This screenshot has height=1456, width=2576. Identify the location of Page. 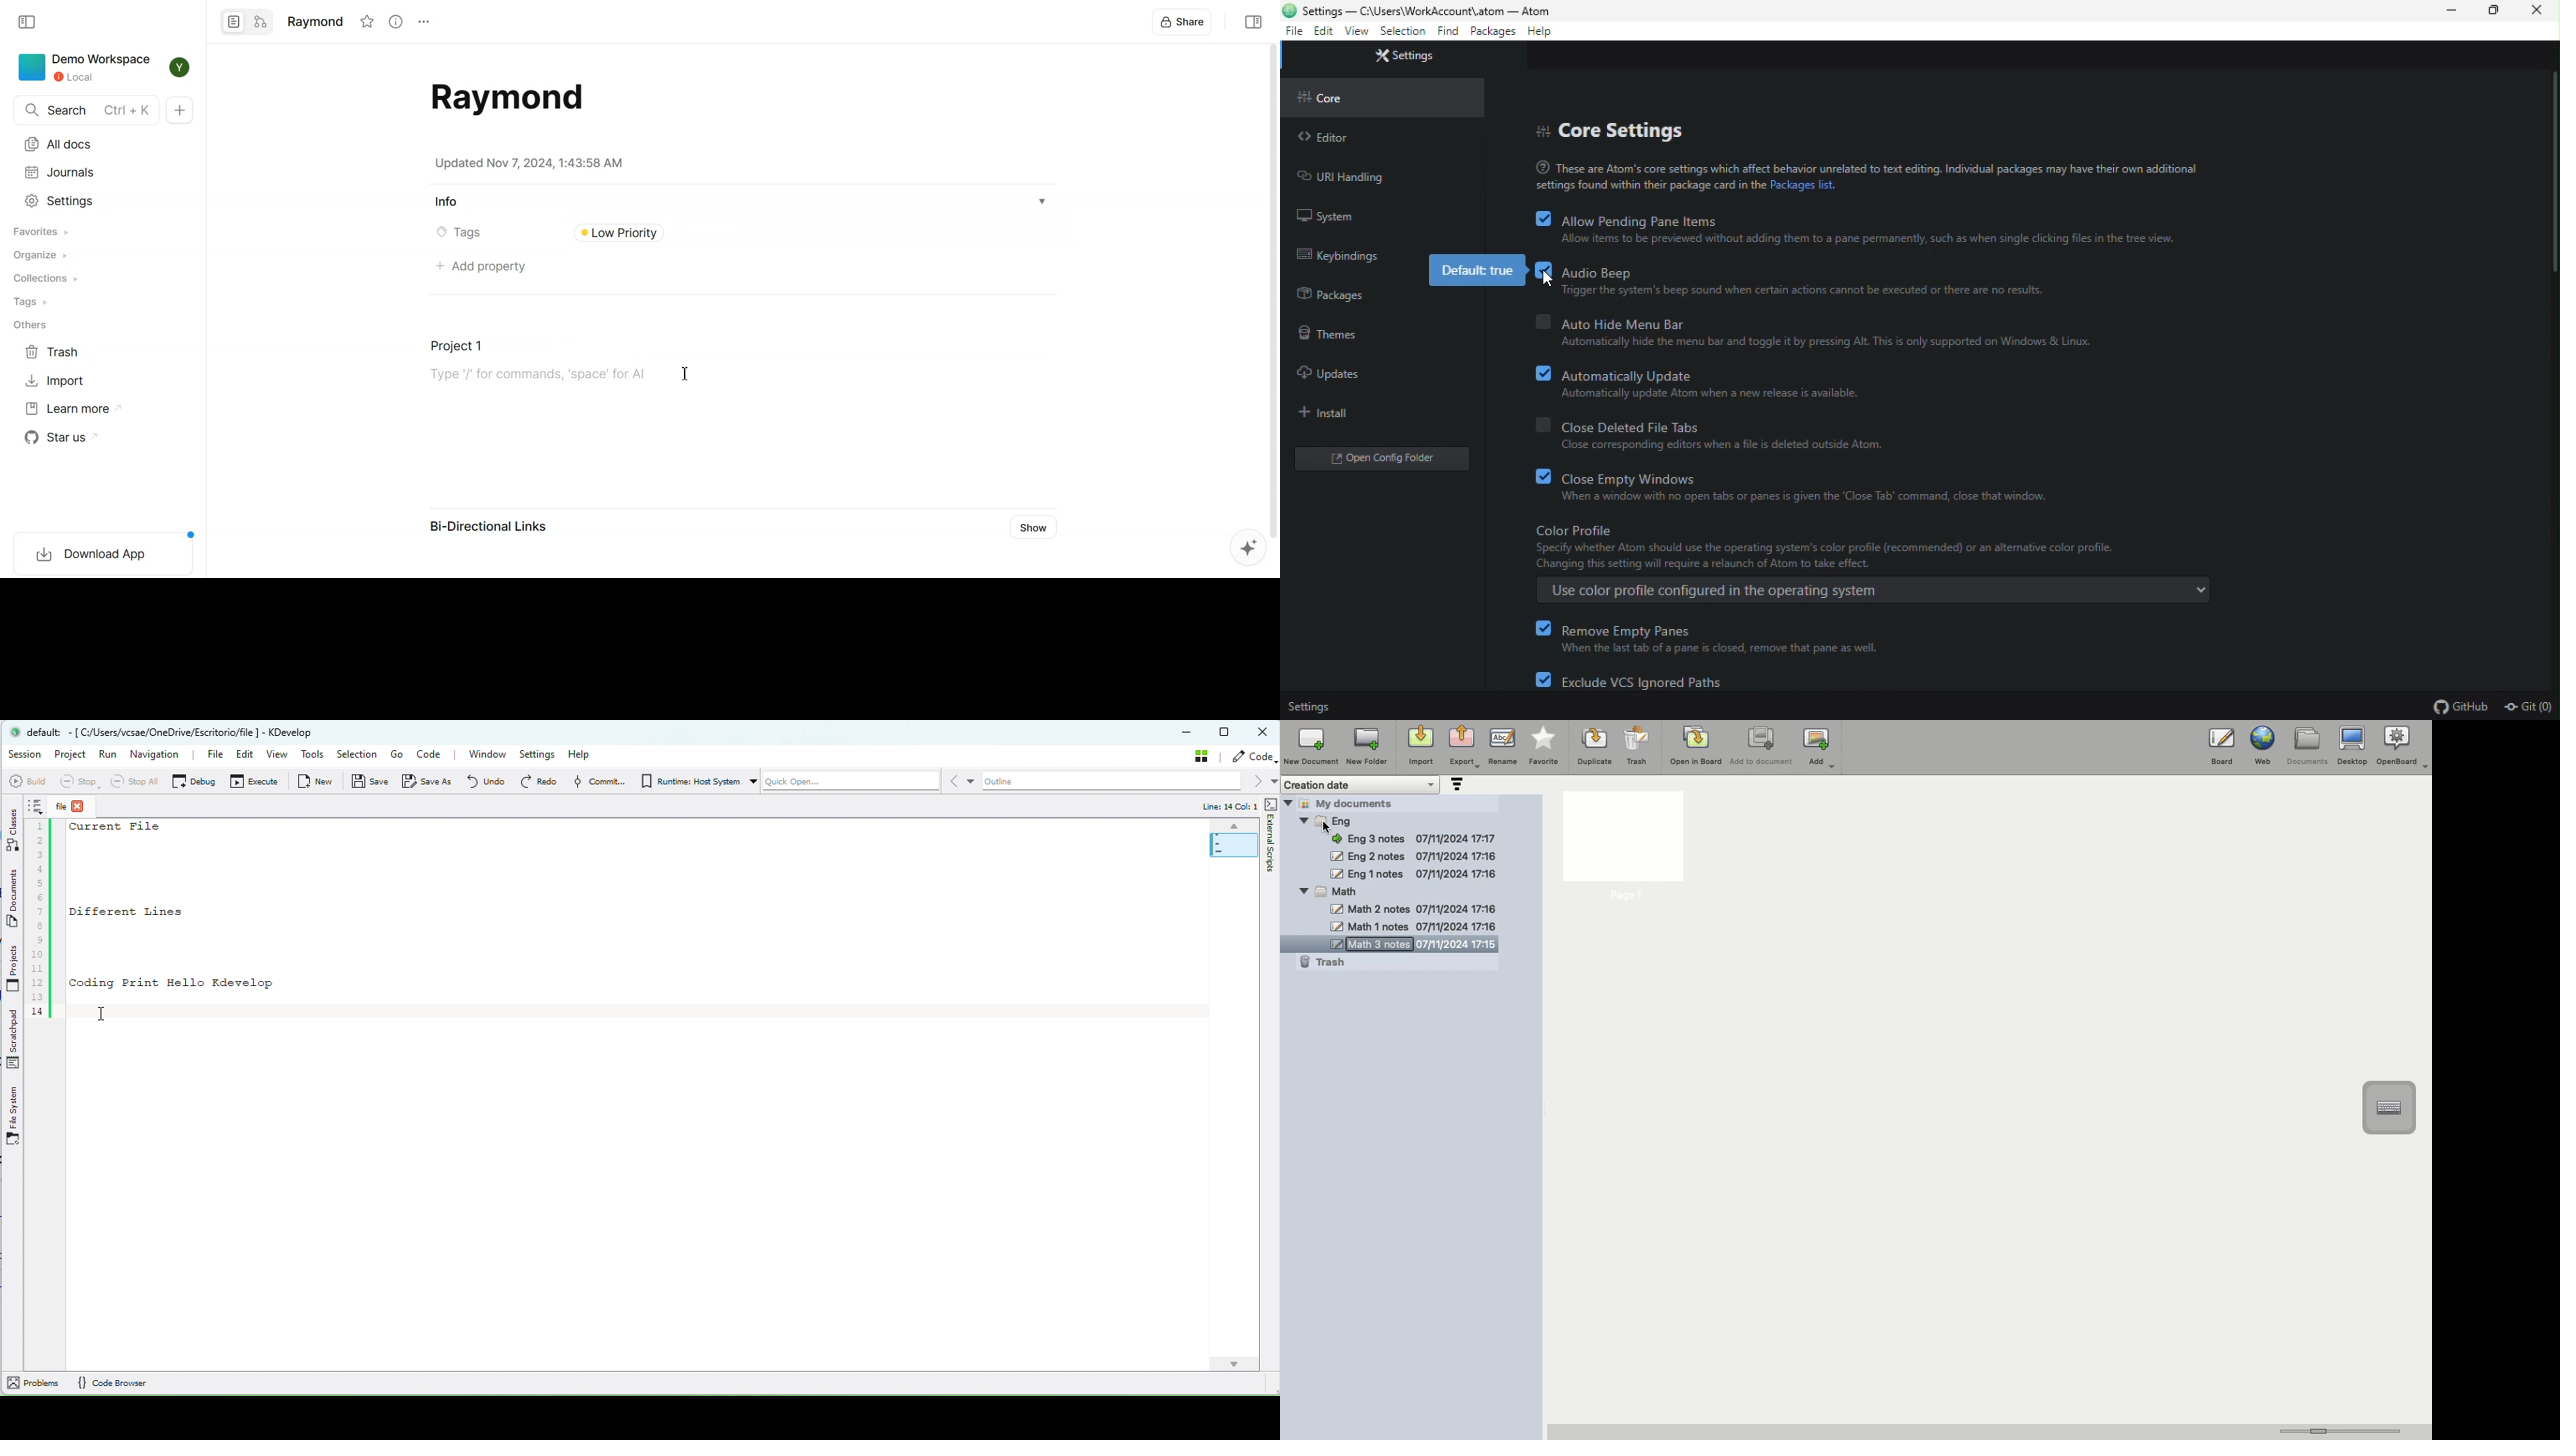
(233, 22).